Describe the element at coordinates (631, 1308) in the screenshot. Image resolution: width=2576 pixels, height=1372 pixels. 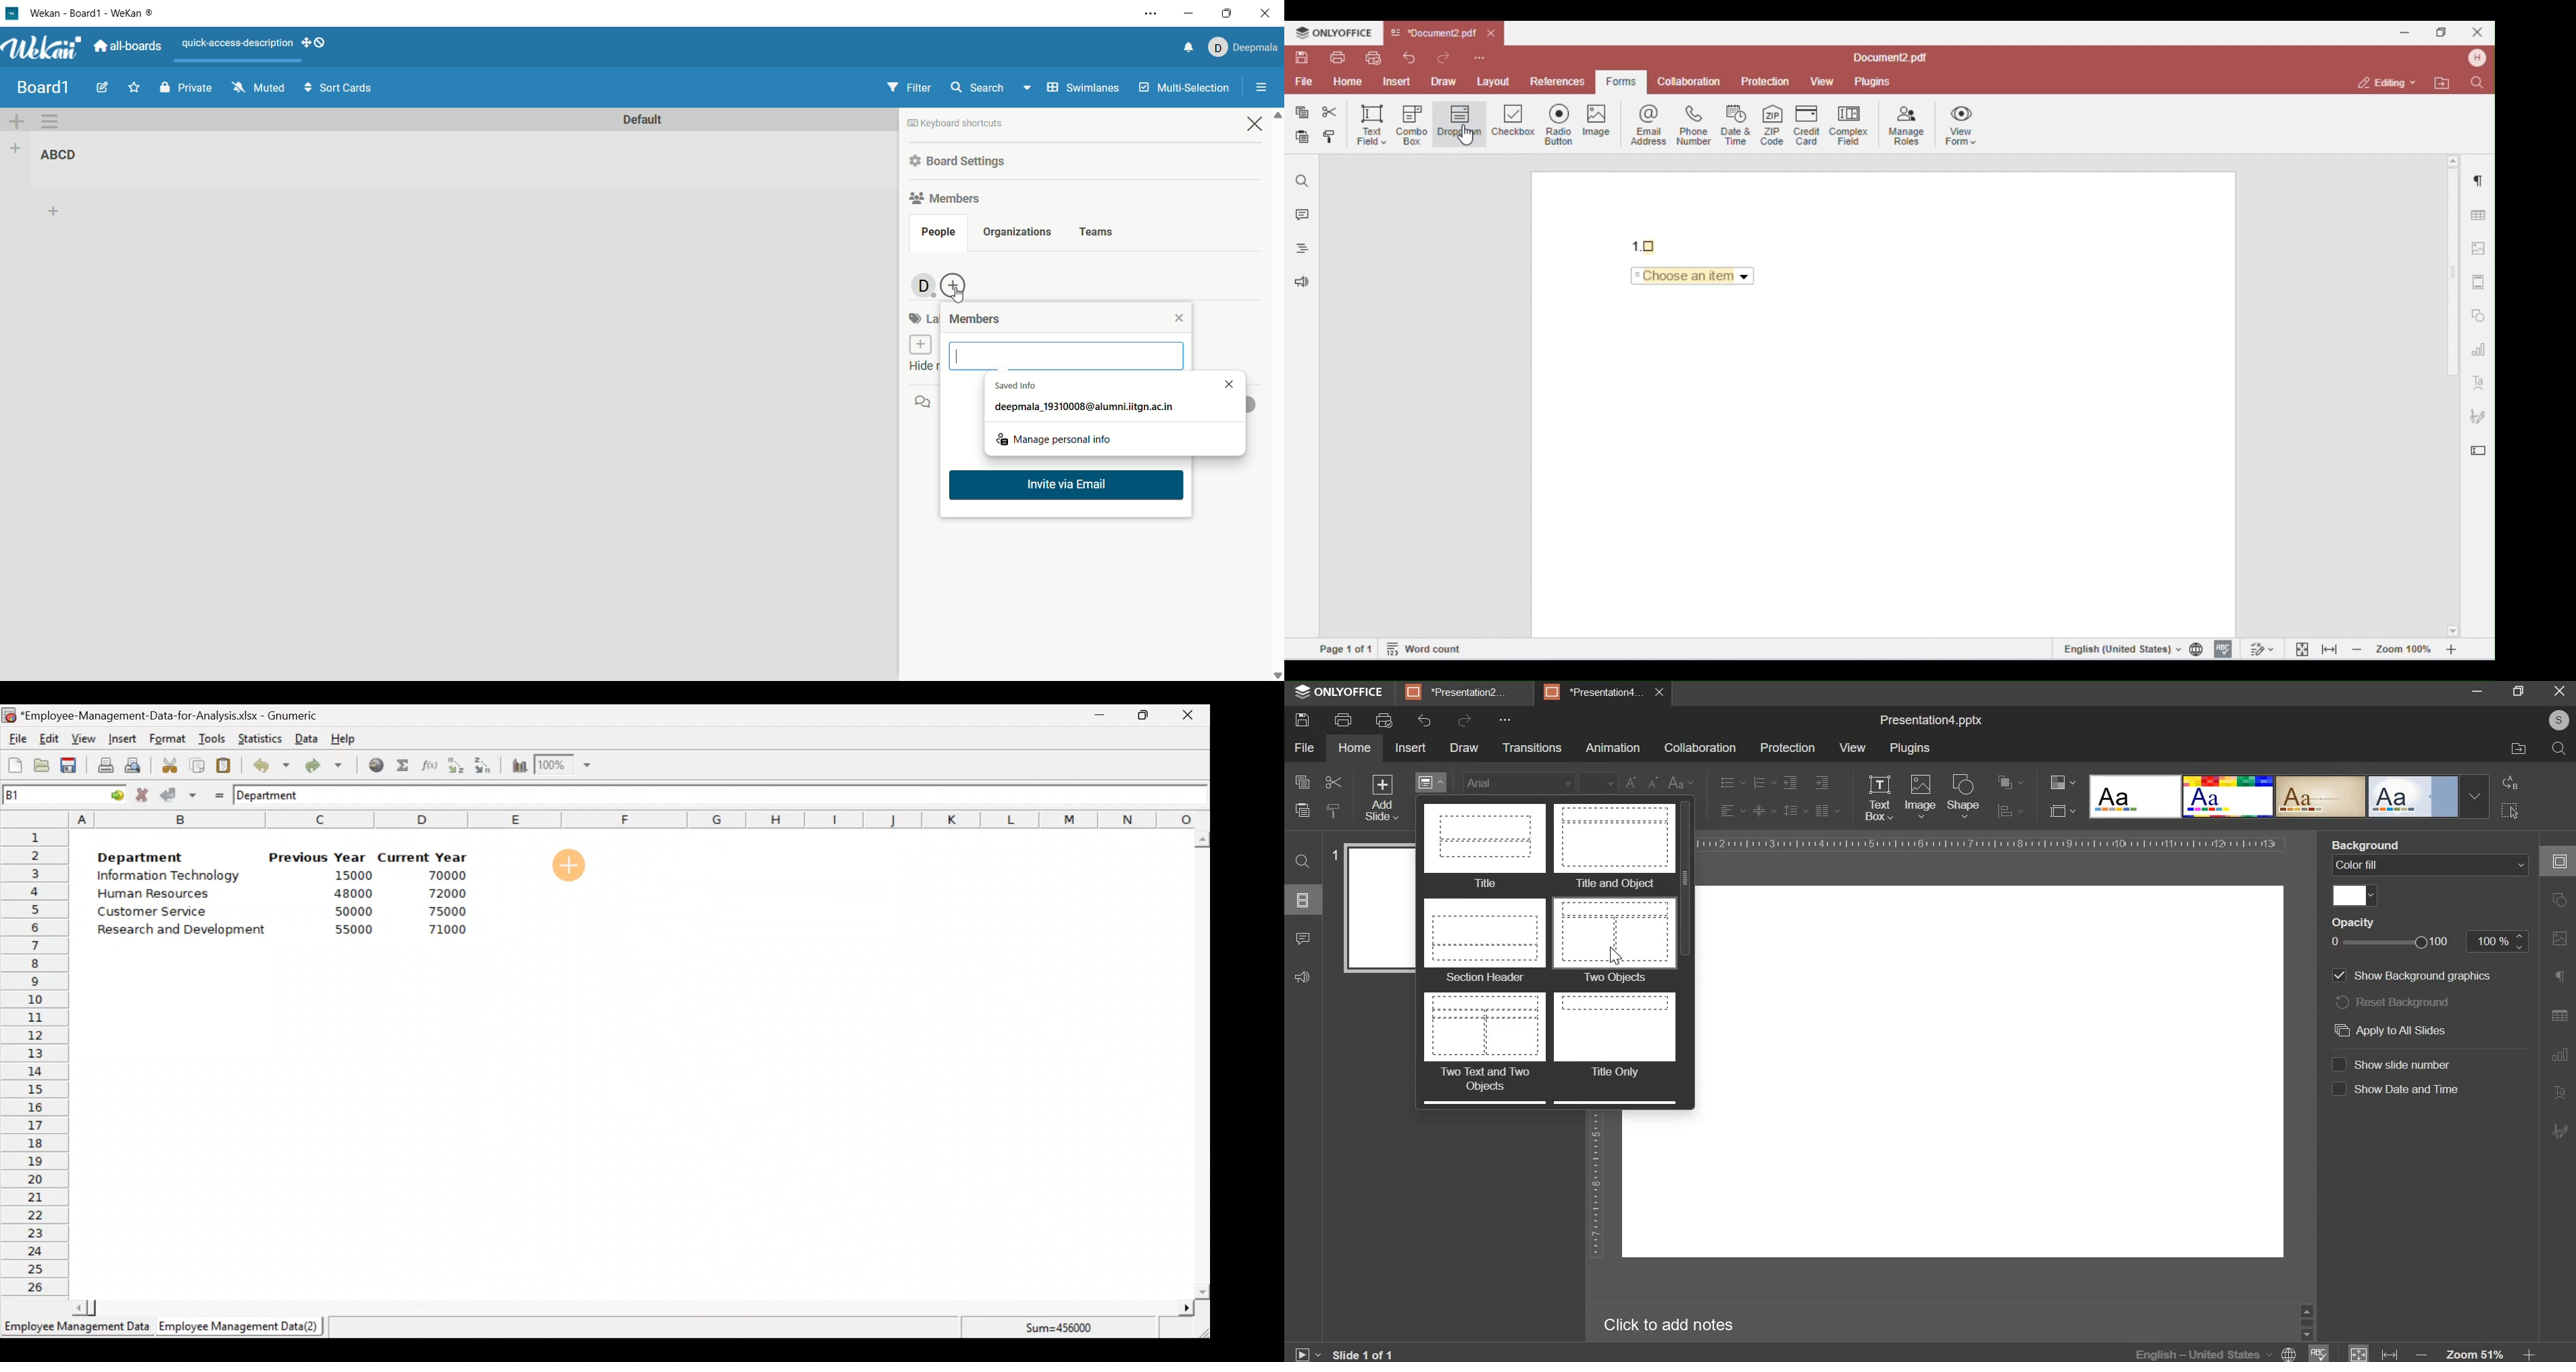
I see `Scroll bar` at that location.